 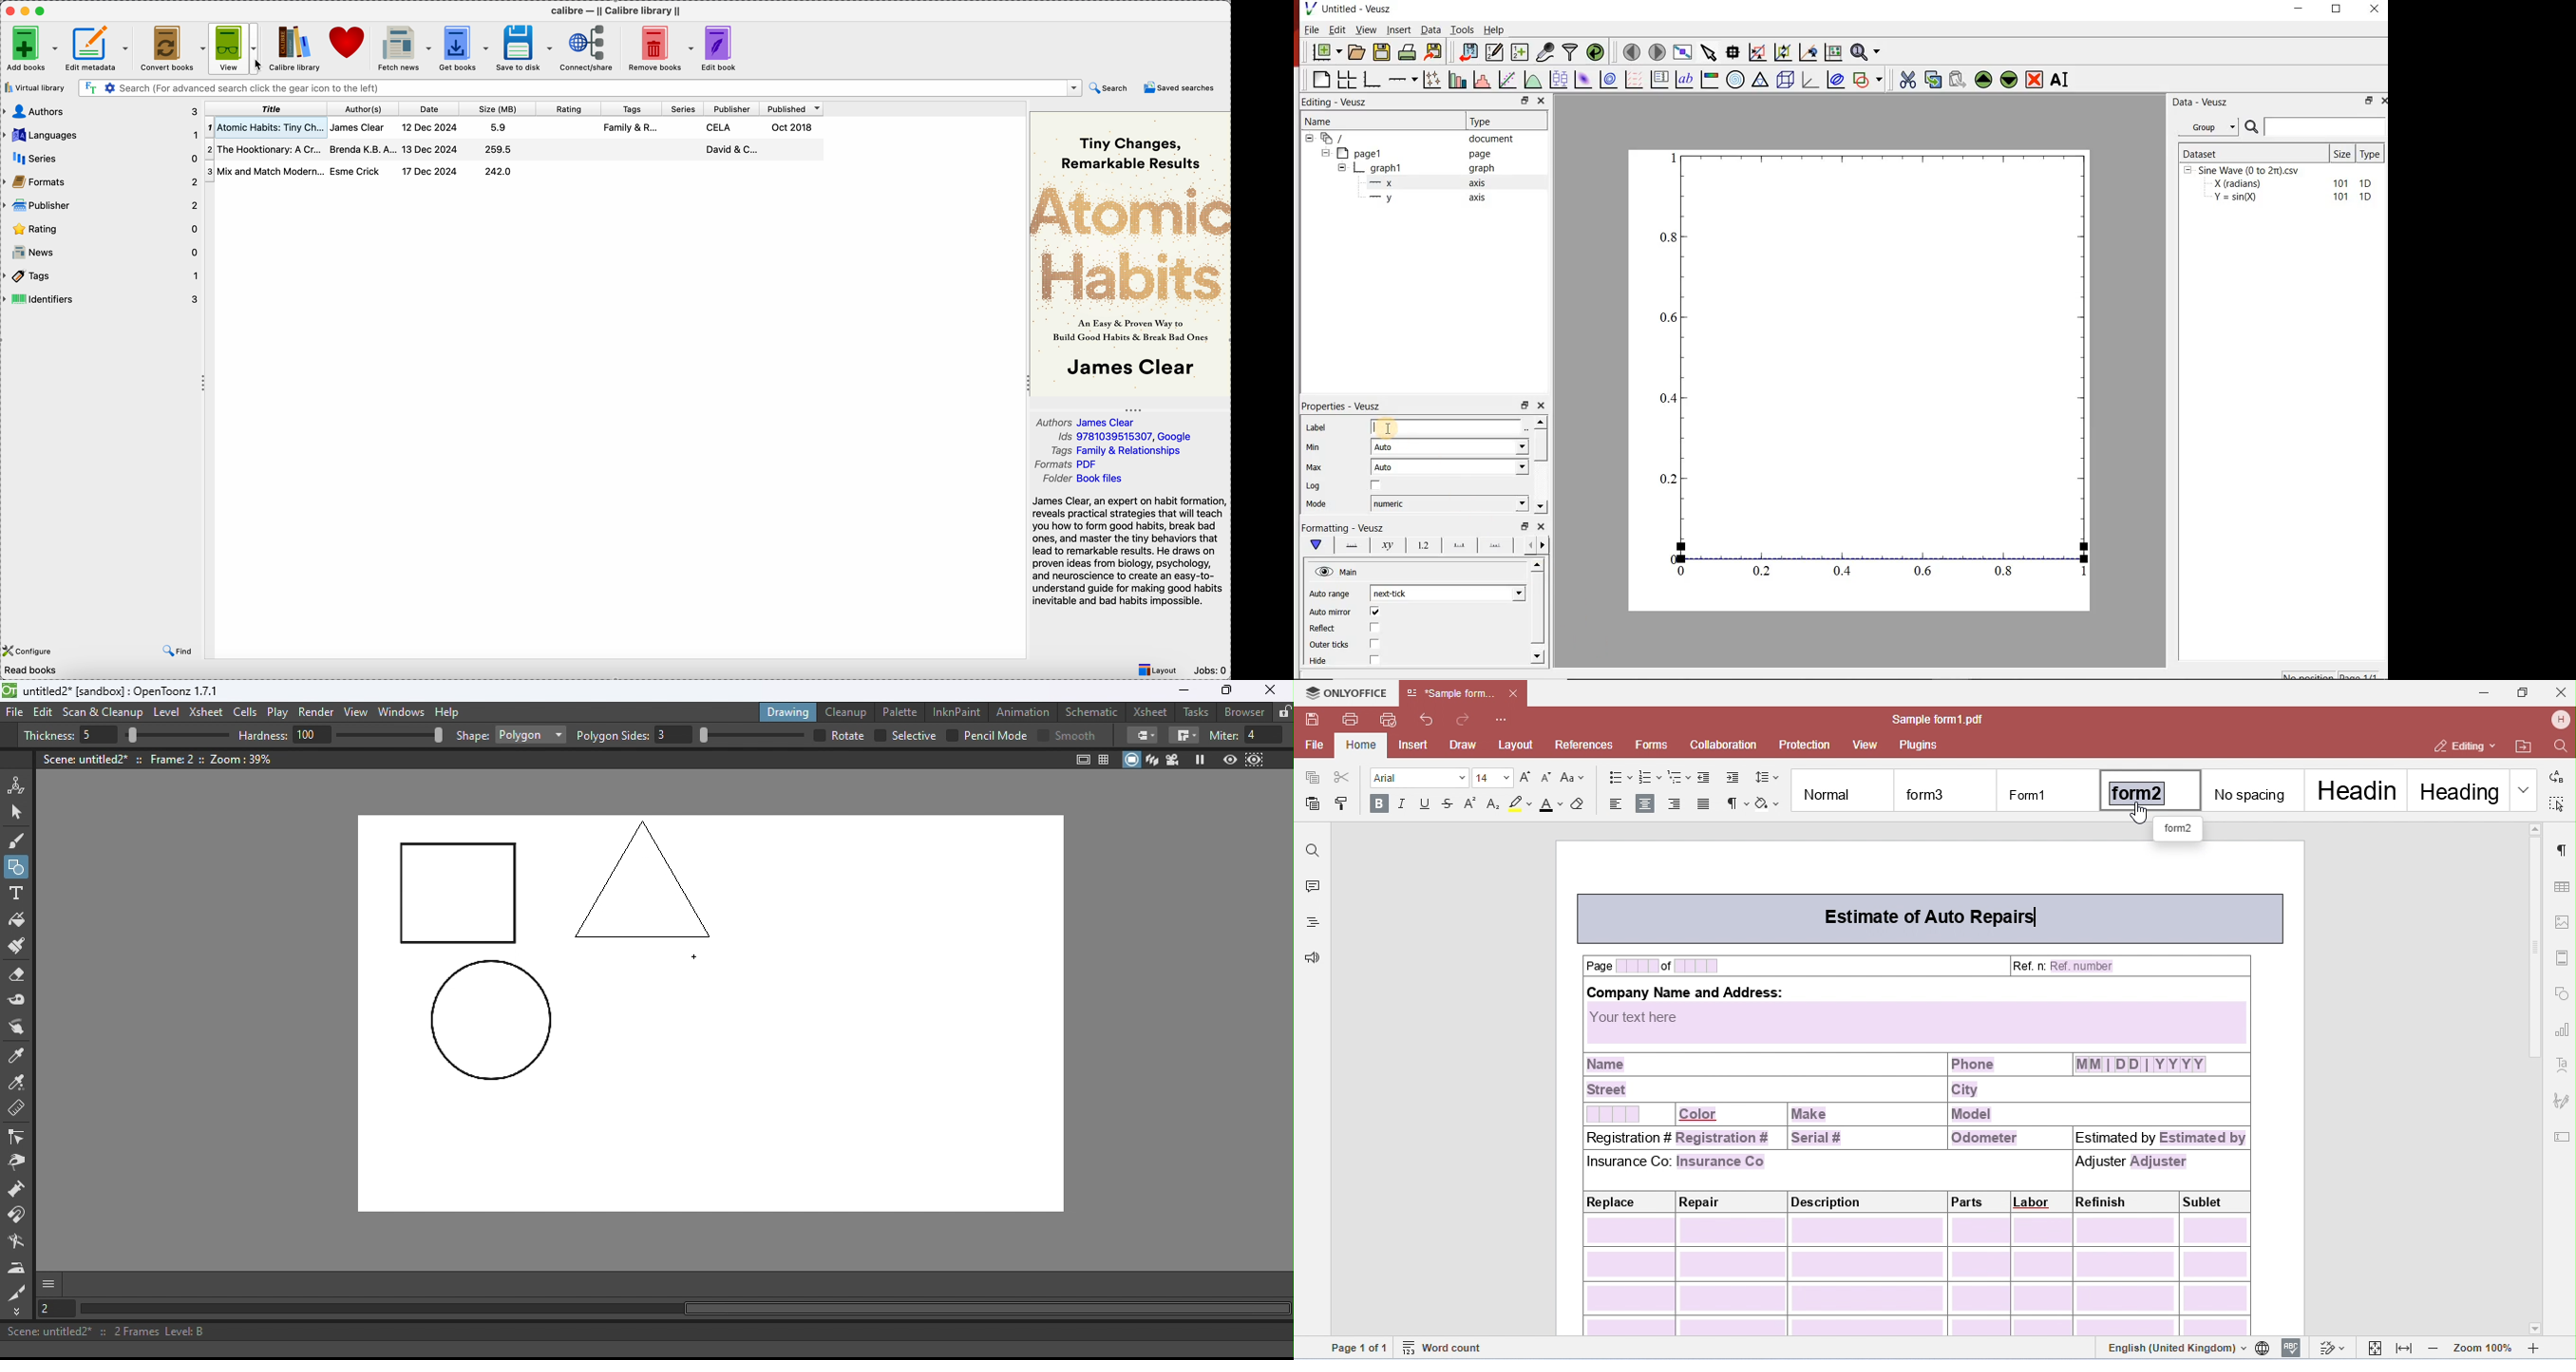 What do you see at coordinates (879, 736) in the screenshot?
I see `checkbox` at bounding box center [879, 736].